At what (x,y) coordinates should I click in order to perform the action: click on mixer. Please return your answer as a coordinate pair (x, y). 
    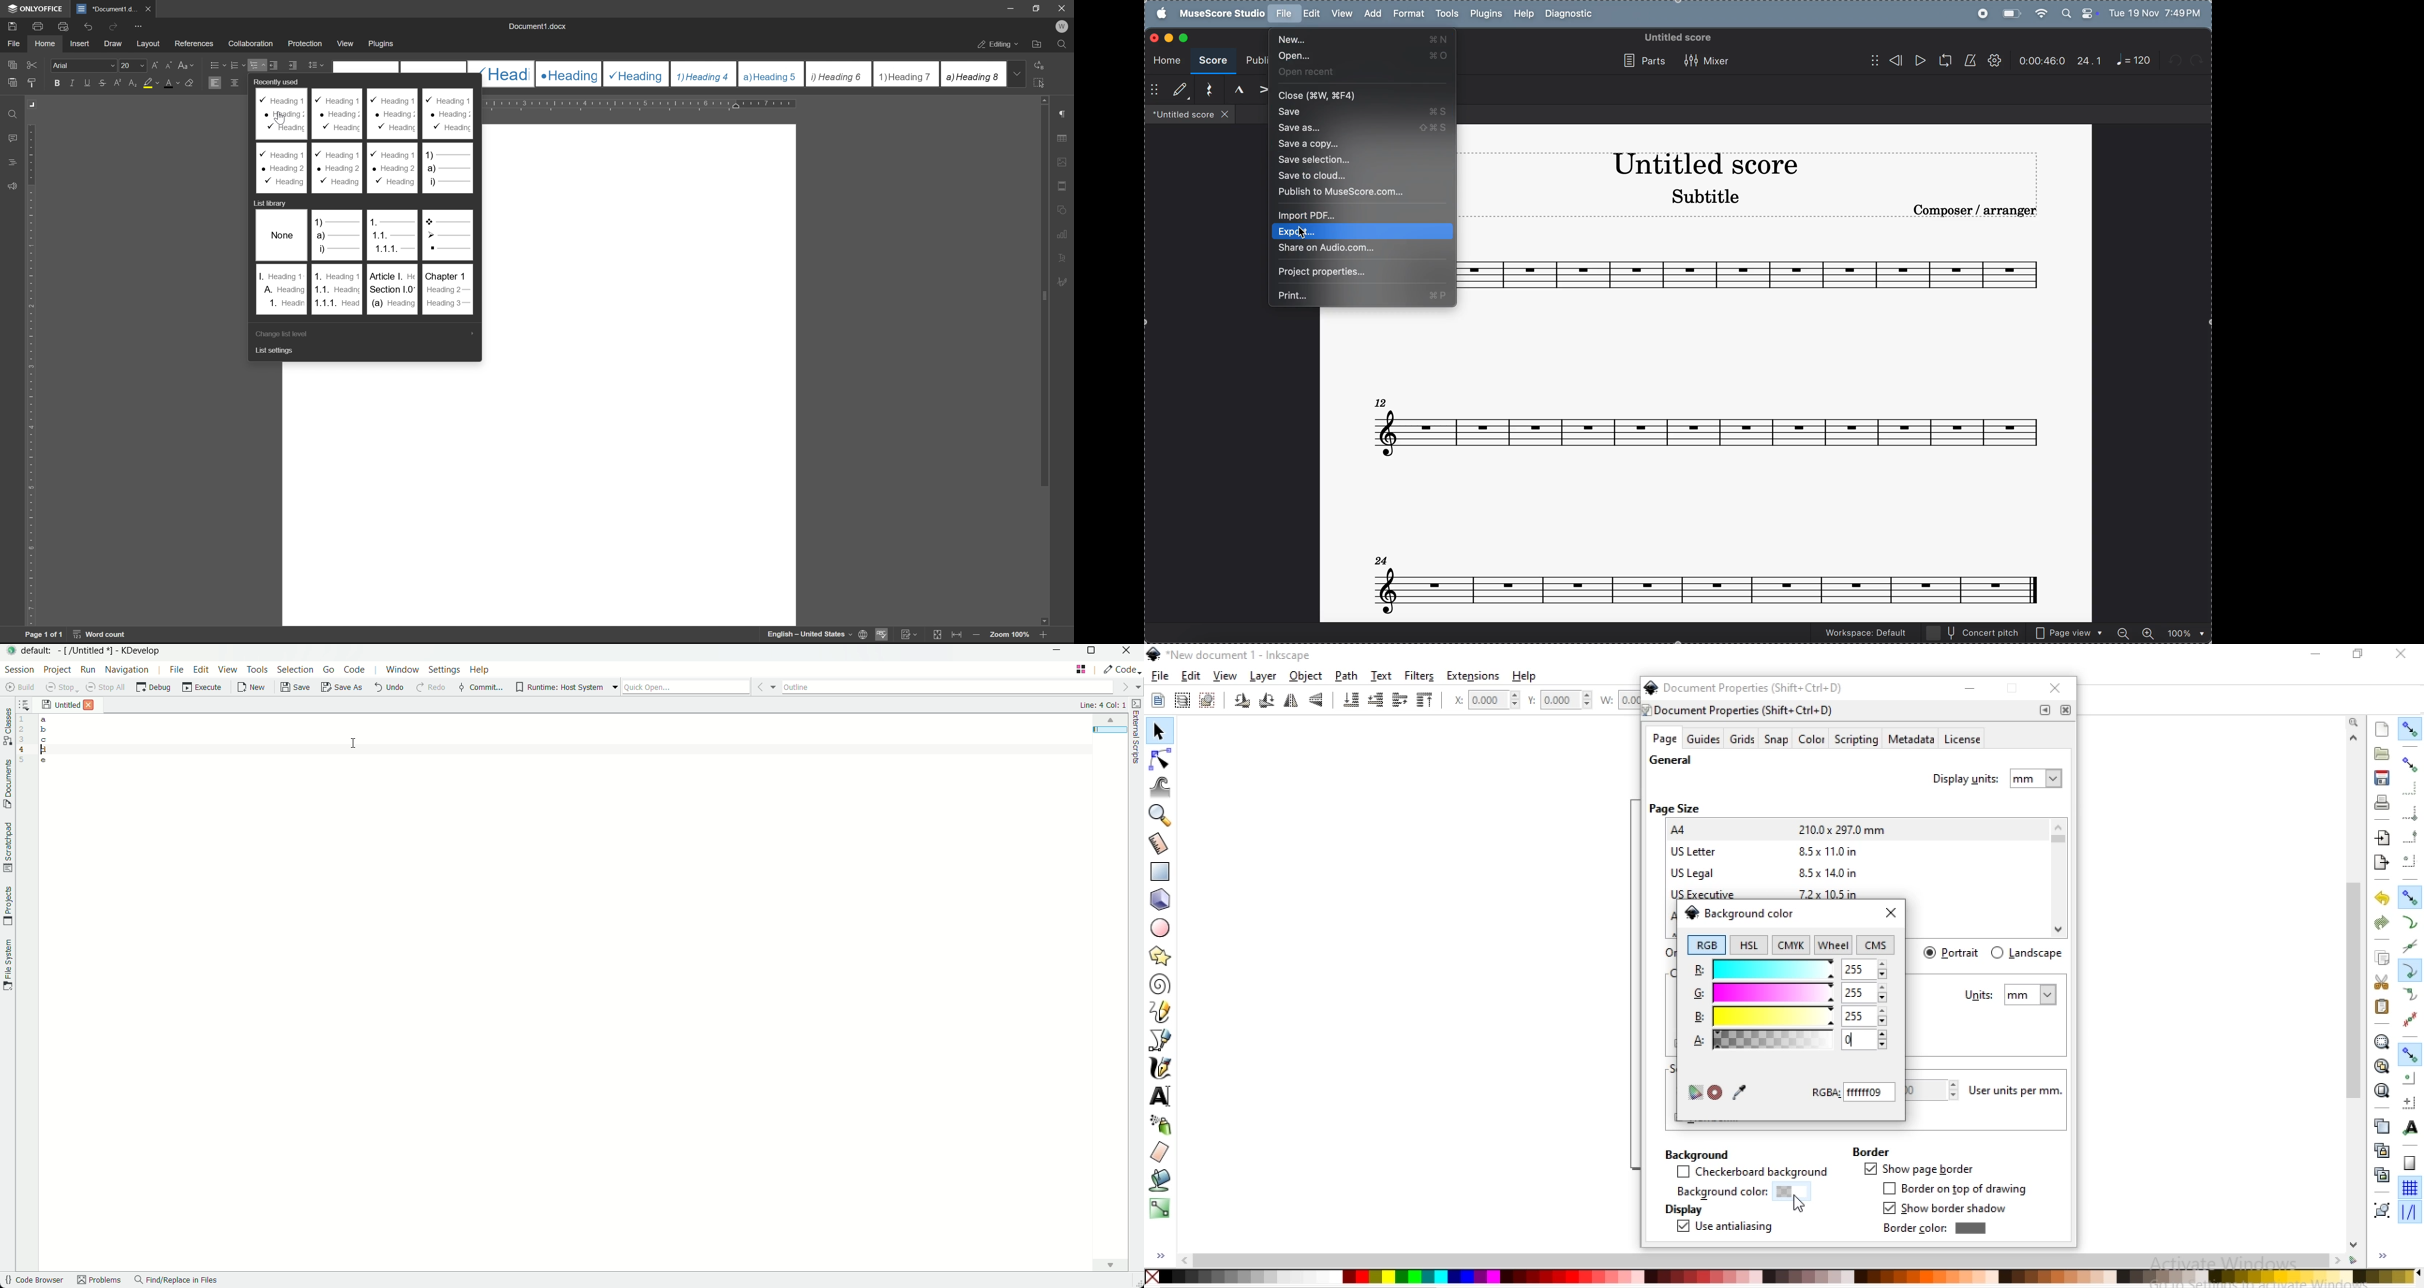
    Looking at the image, I should click on (1710, 60).